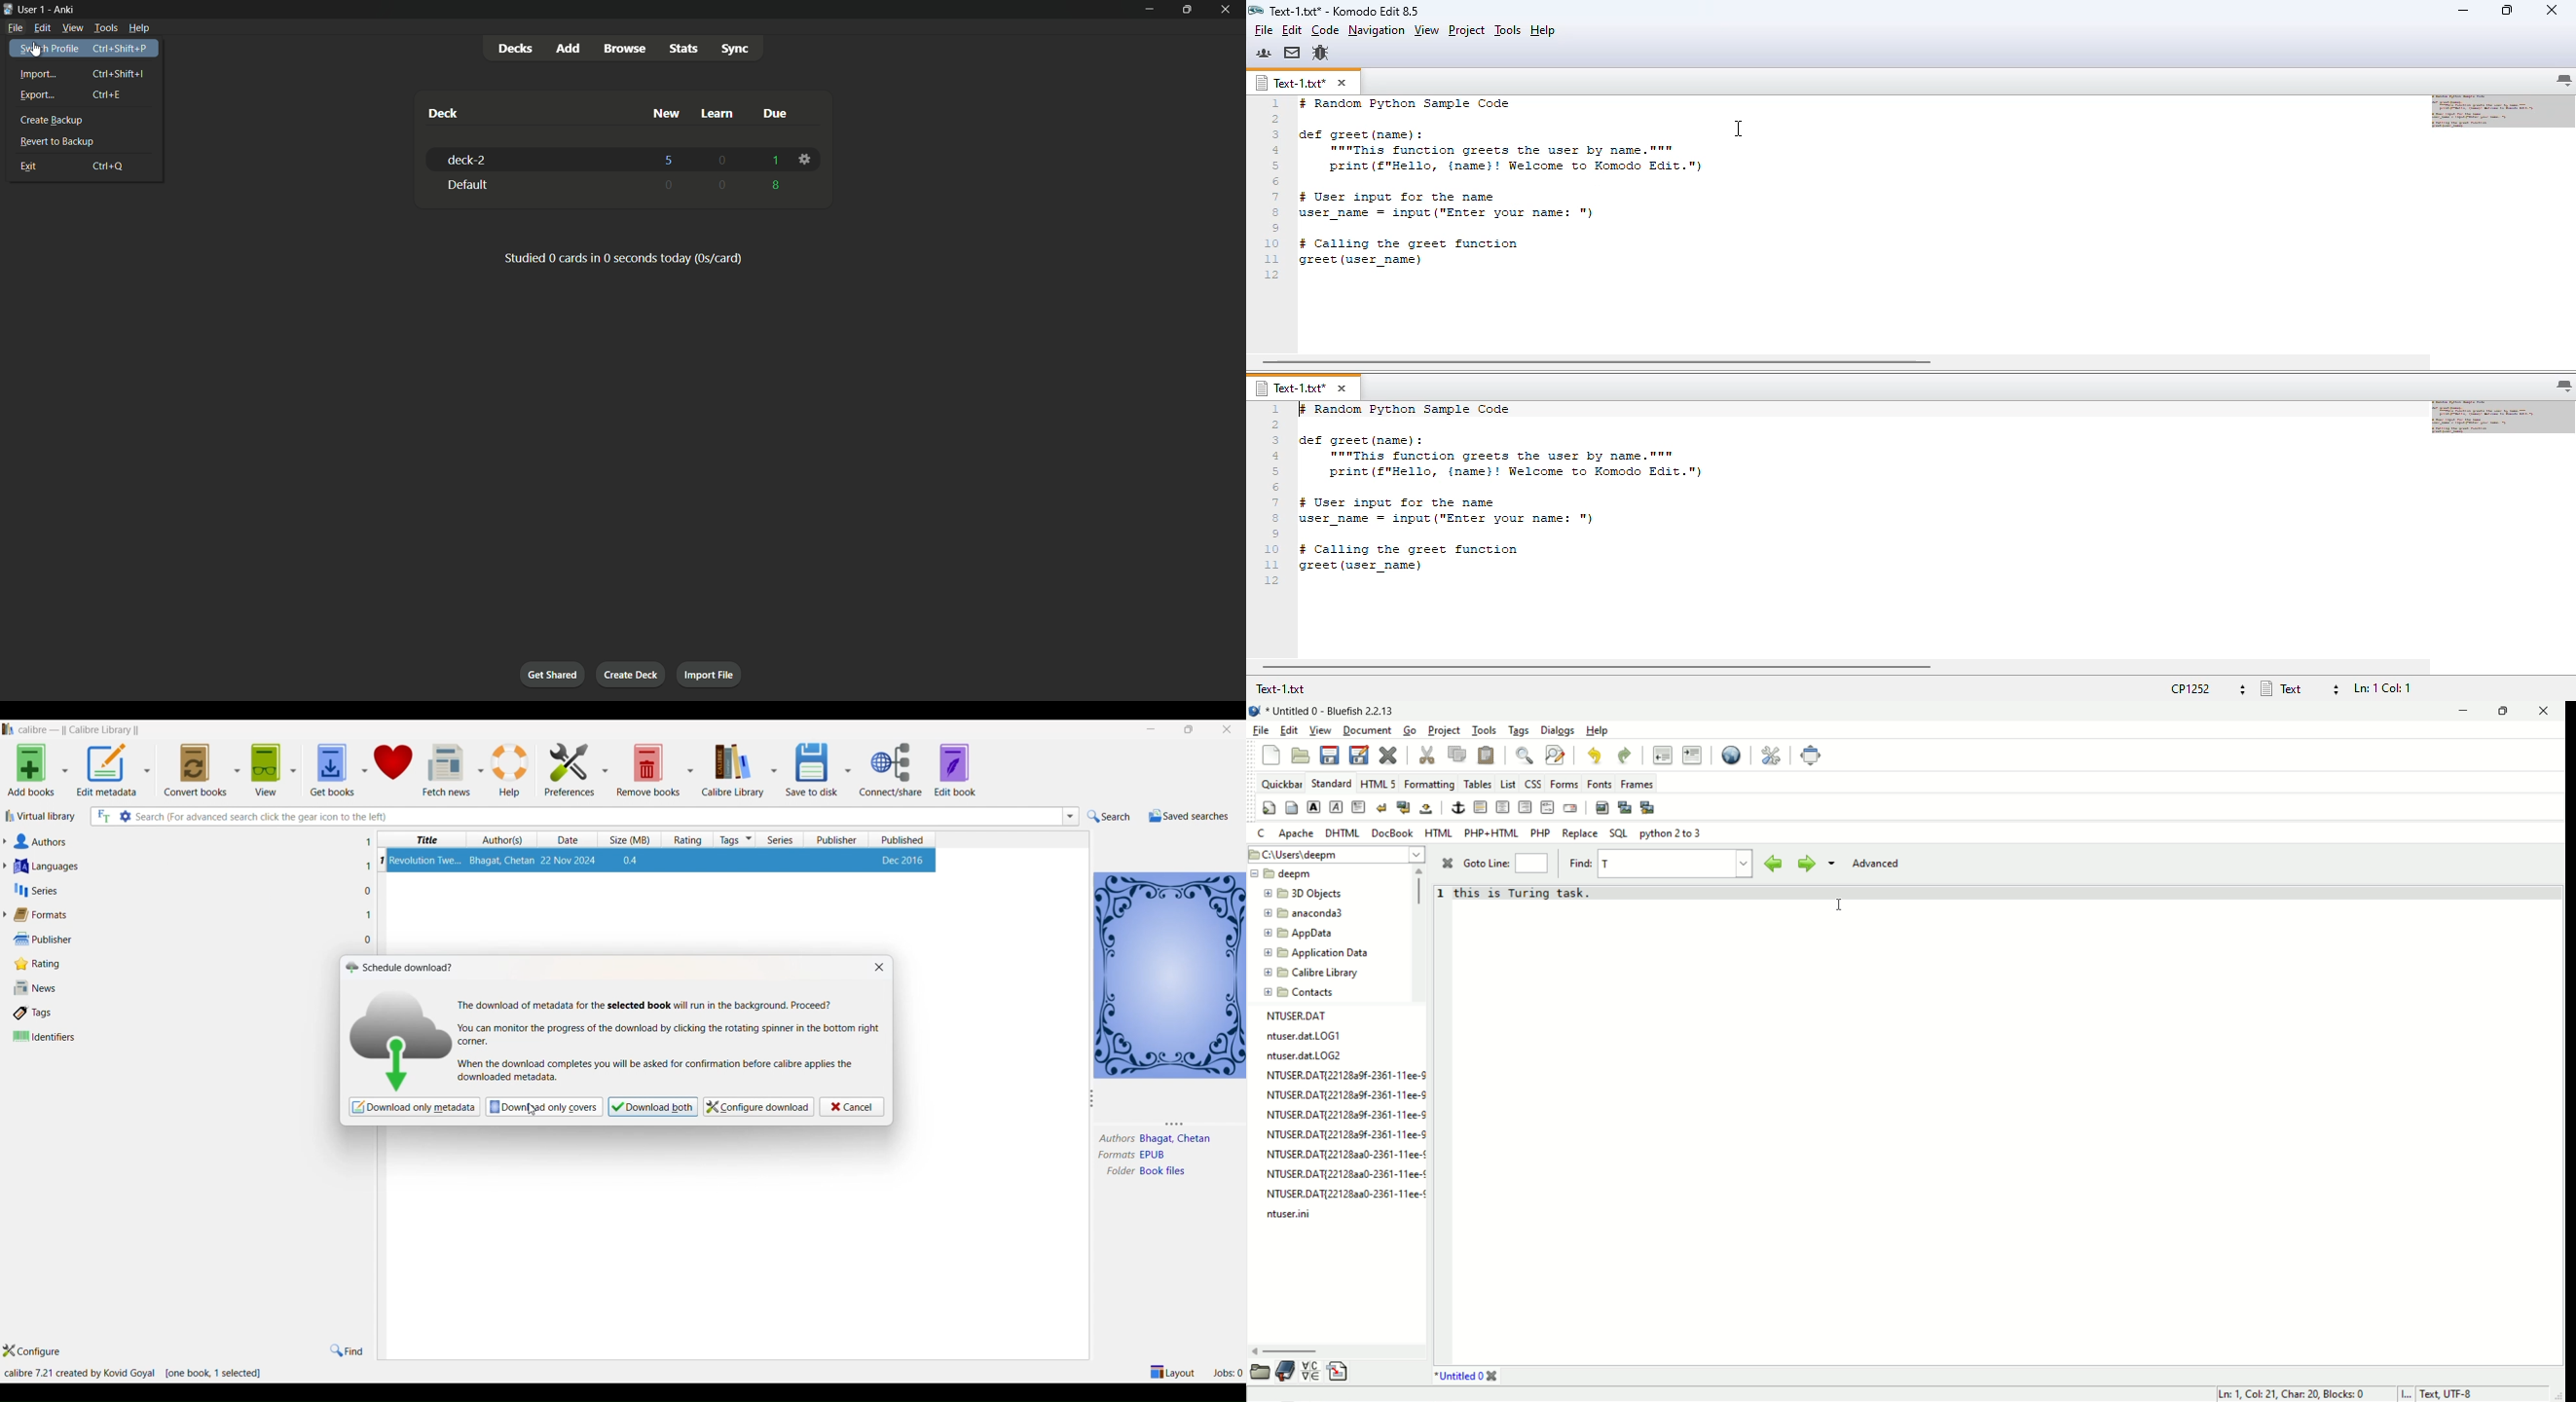 The image size is (2576, 1428). What do you see at coordinates (1458, 1377) in the screenshot?
I see `document name` at bounding box center [1458, 1377].